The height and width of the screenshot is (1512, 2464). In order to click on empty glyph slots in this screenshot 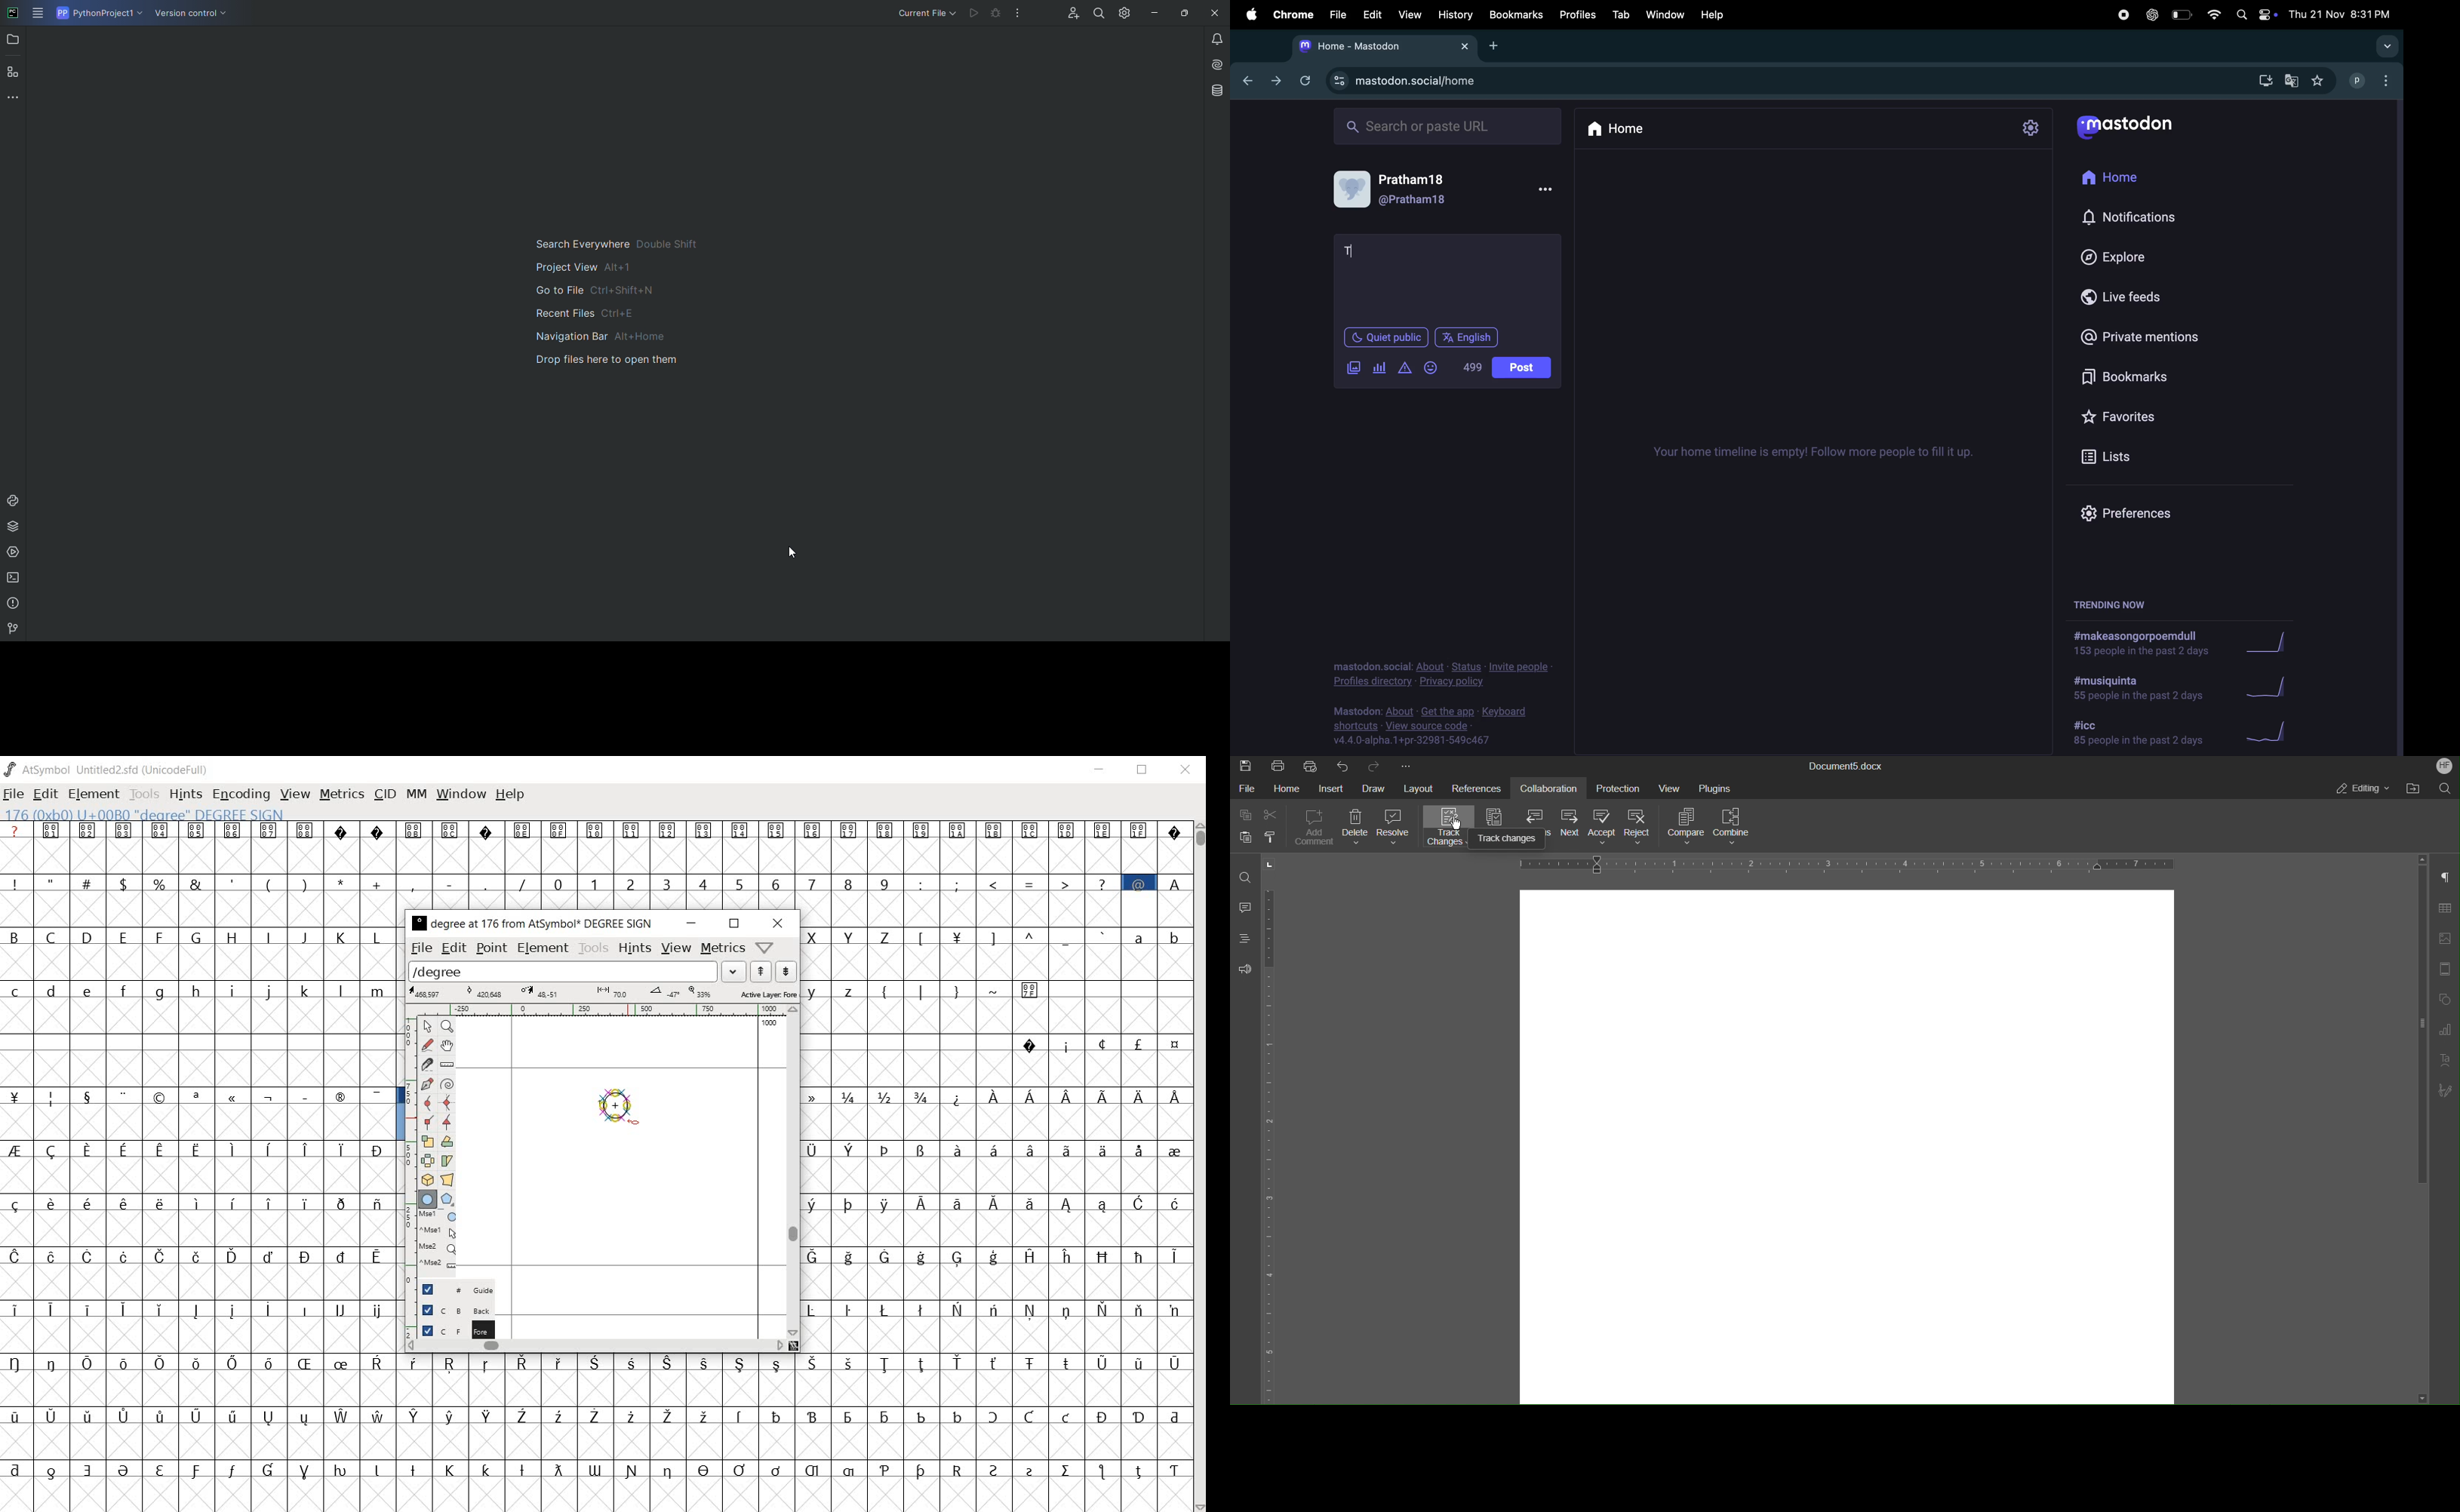, I will do `click(998, 1283)`.